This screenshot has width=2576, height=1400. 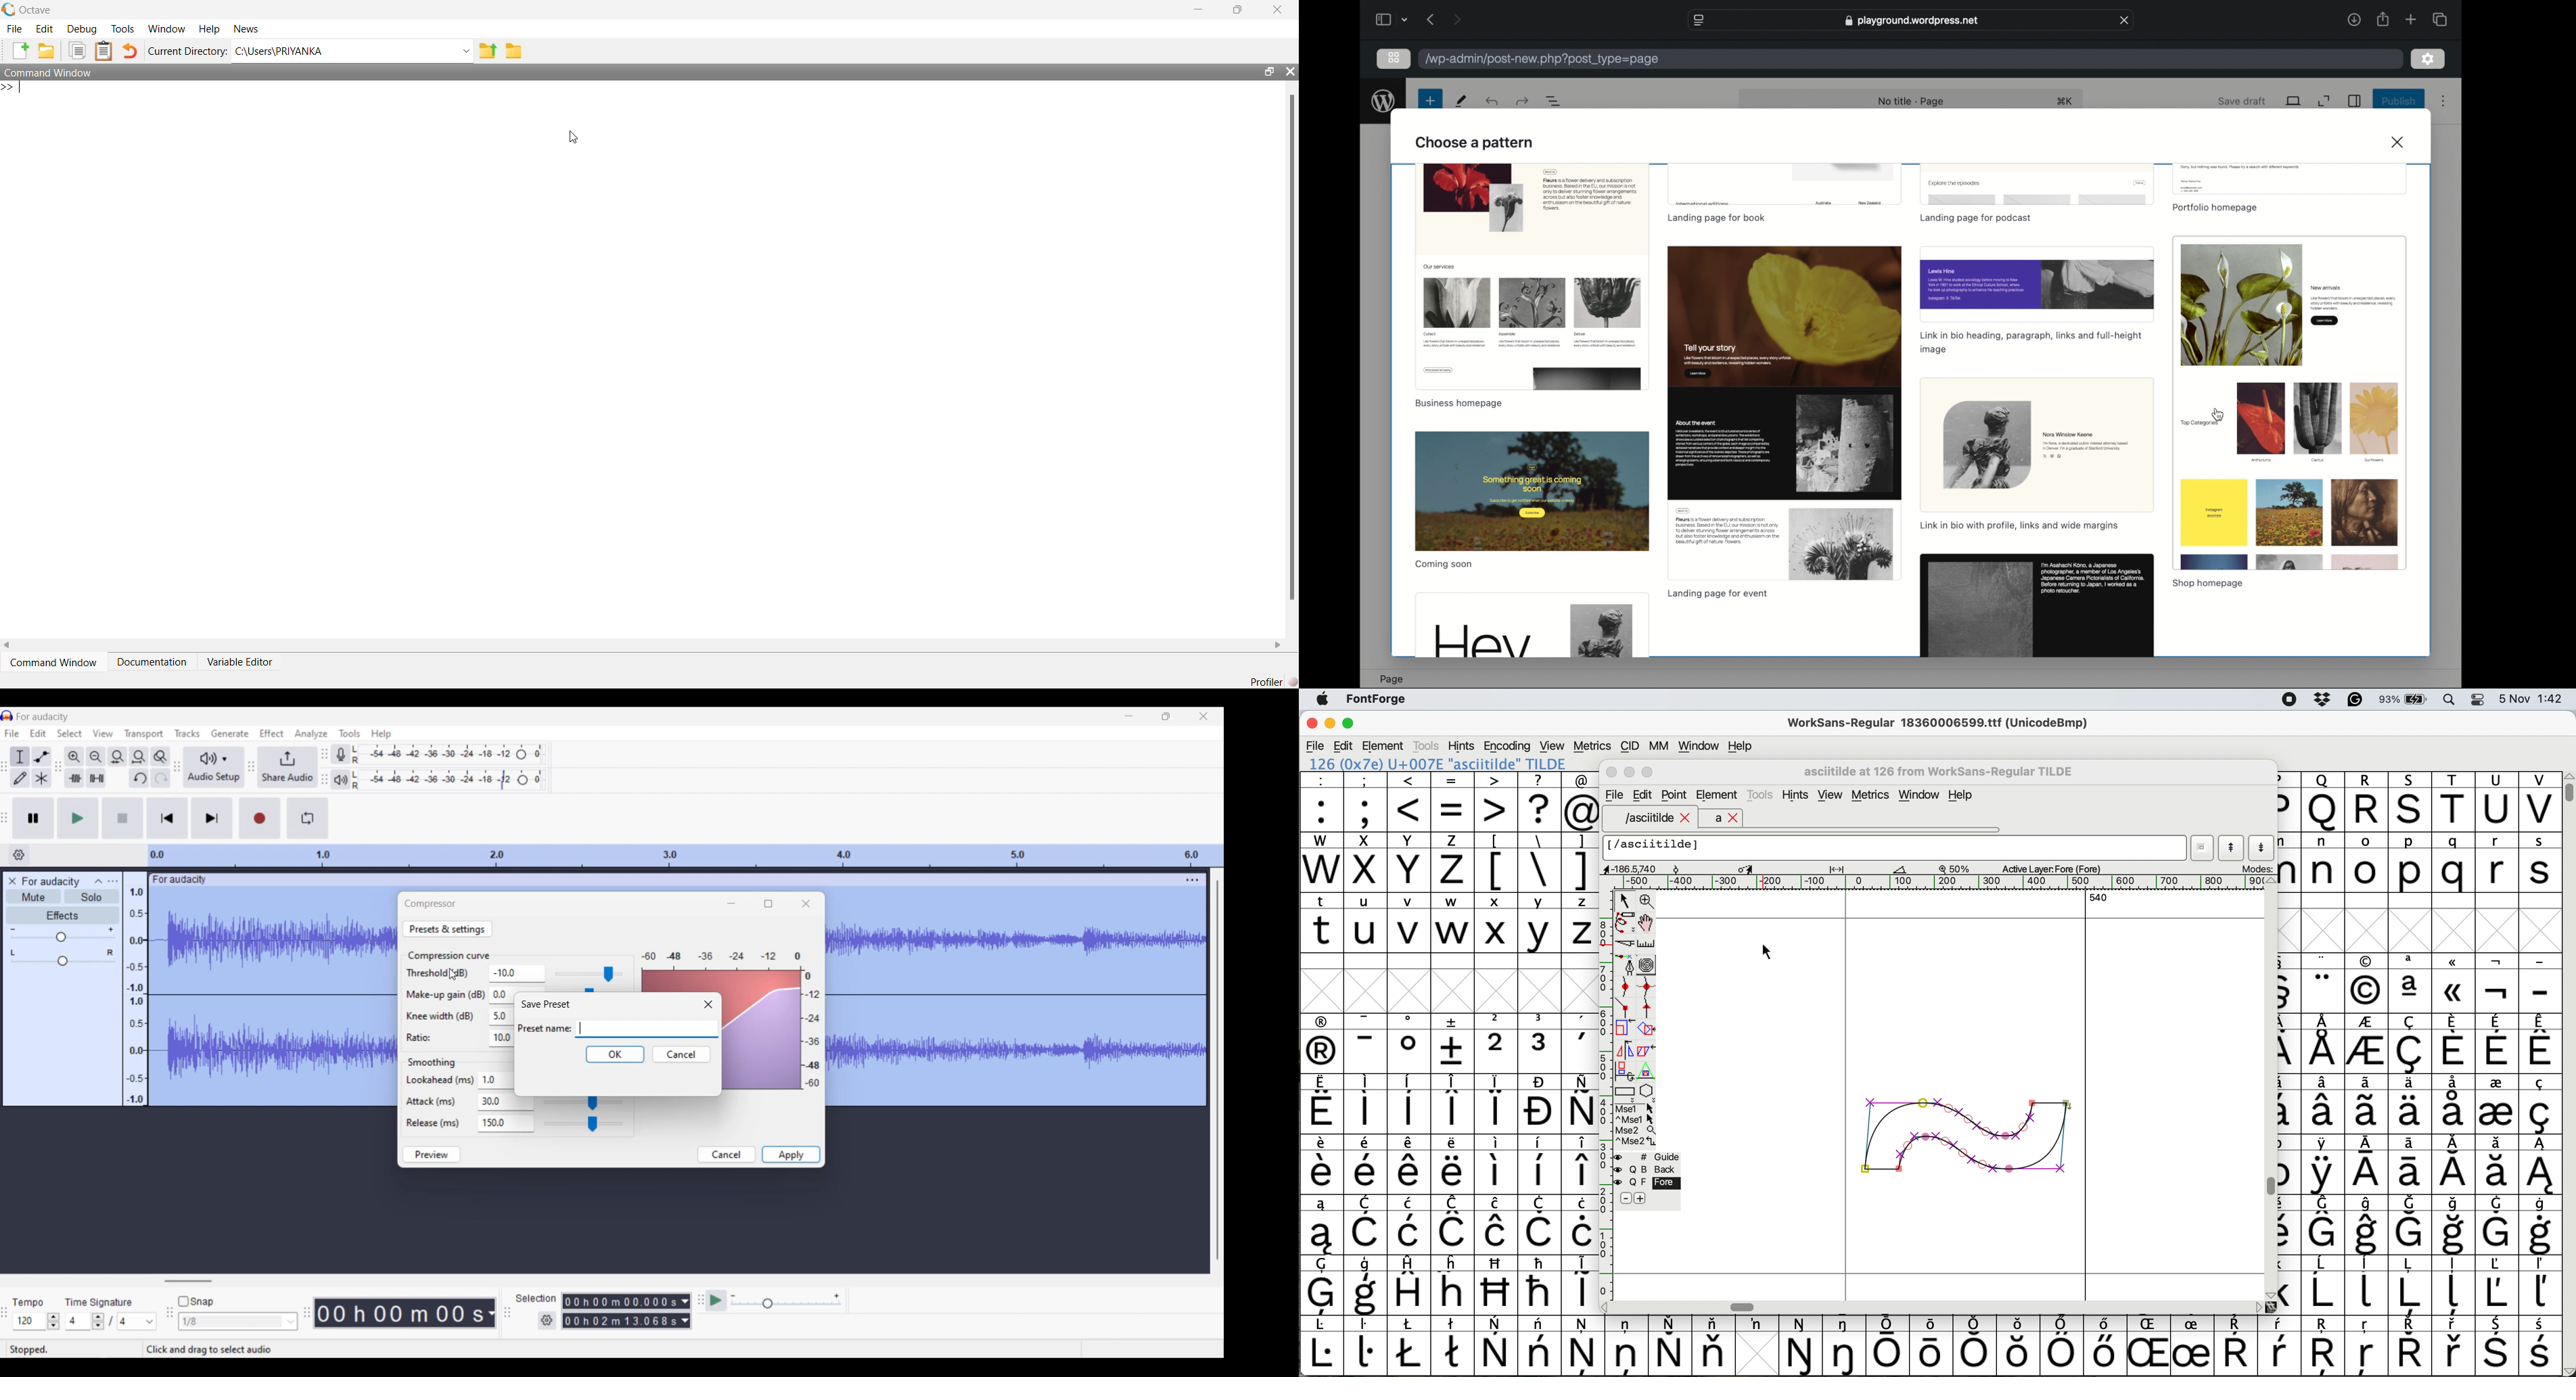 I want to click on template name, so click(x=2217, y=208).